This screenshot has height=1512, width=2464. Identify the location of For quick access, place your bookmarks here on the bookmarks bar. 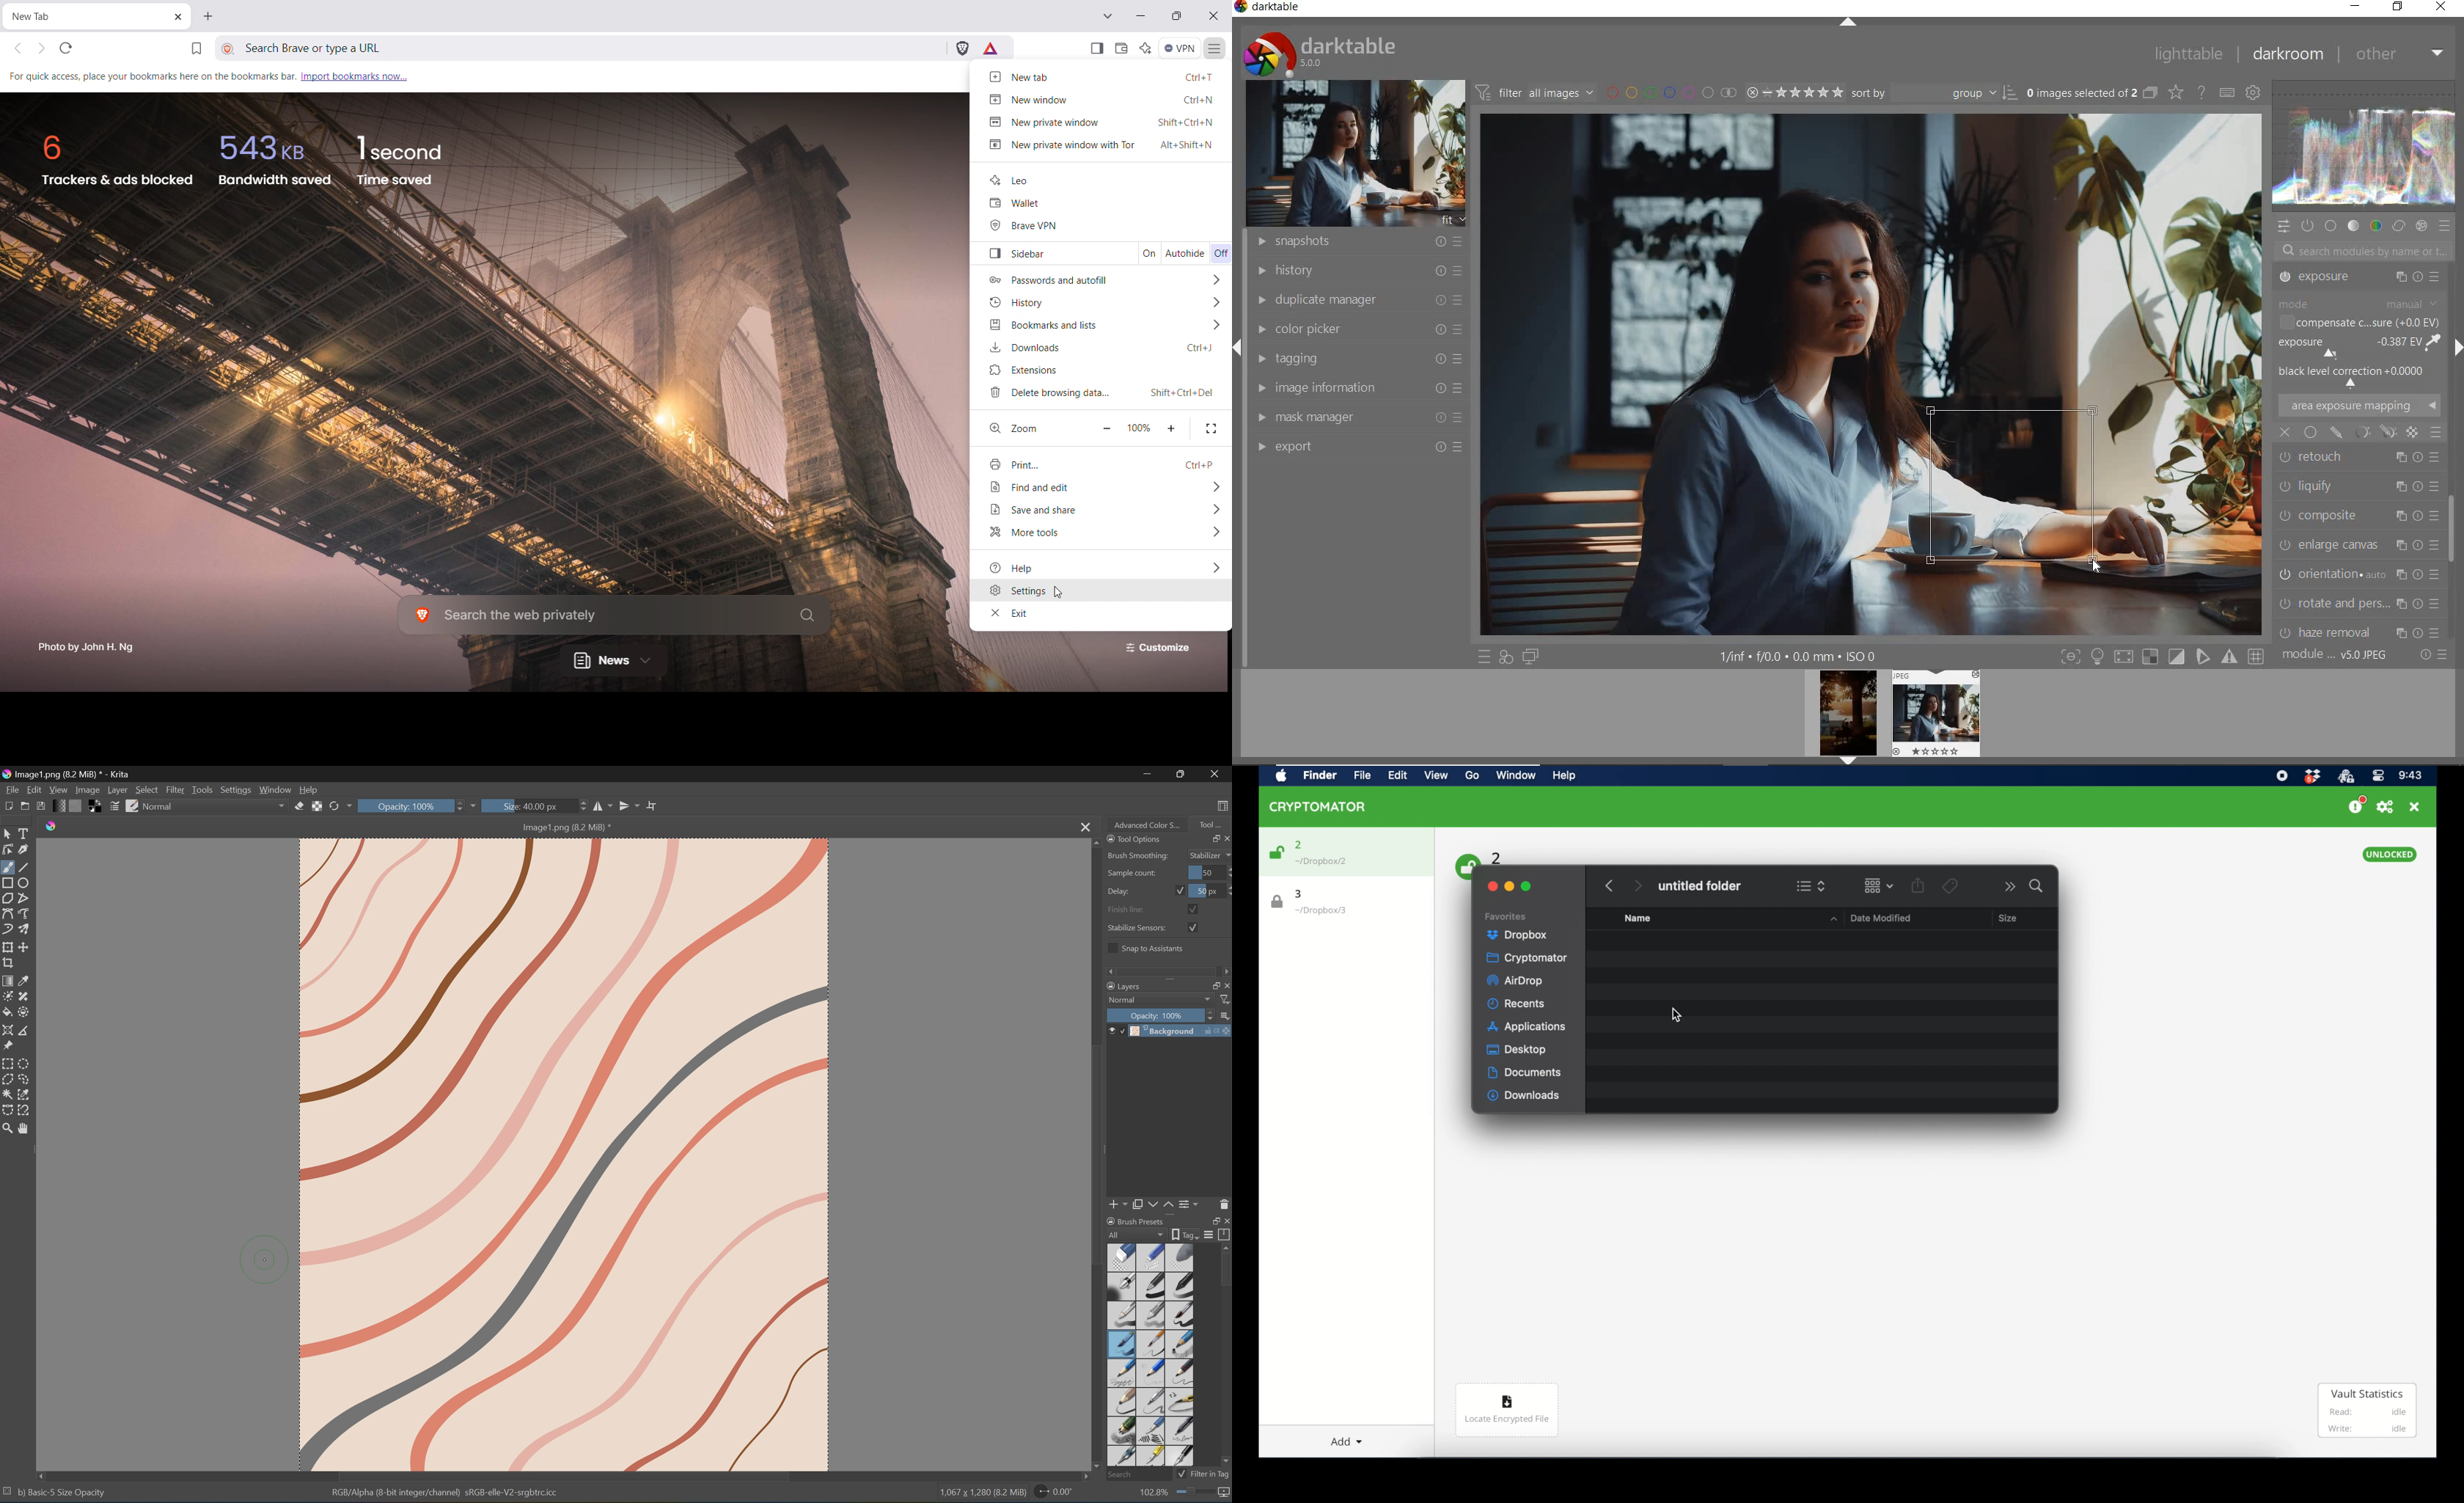
(148, 75).